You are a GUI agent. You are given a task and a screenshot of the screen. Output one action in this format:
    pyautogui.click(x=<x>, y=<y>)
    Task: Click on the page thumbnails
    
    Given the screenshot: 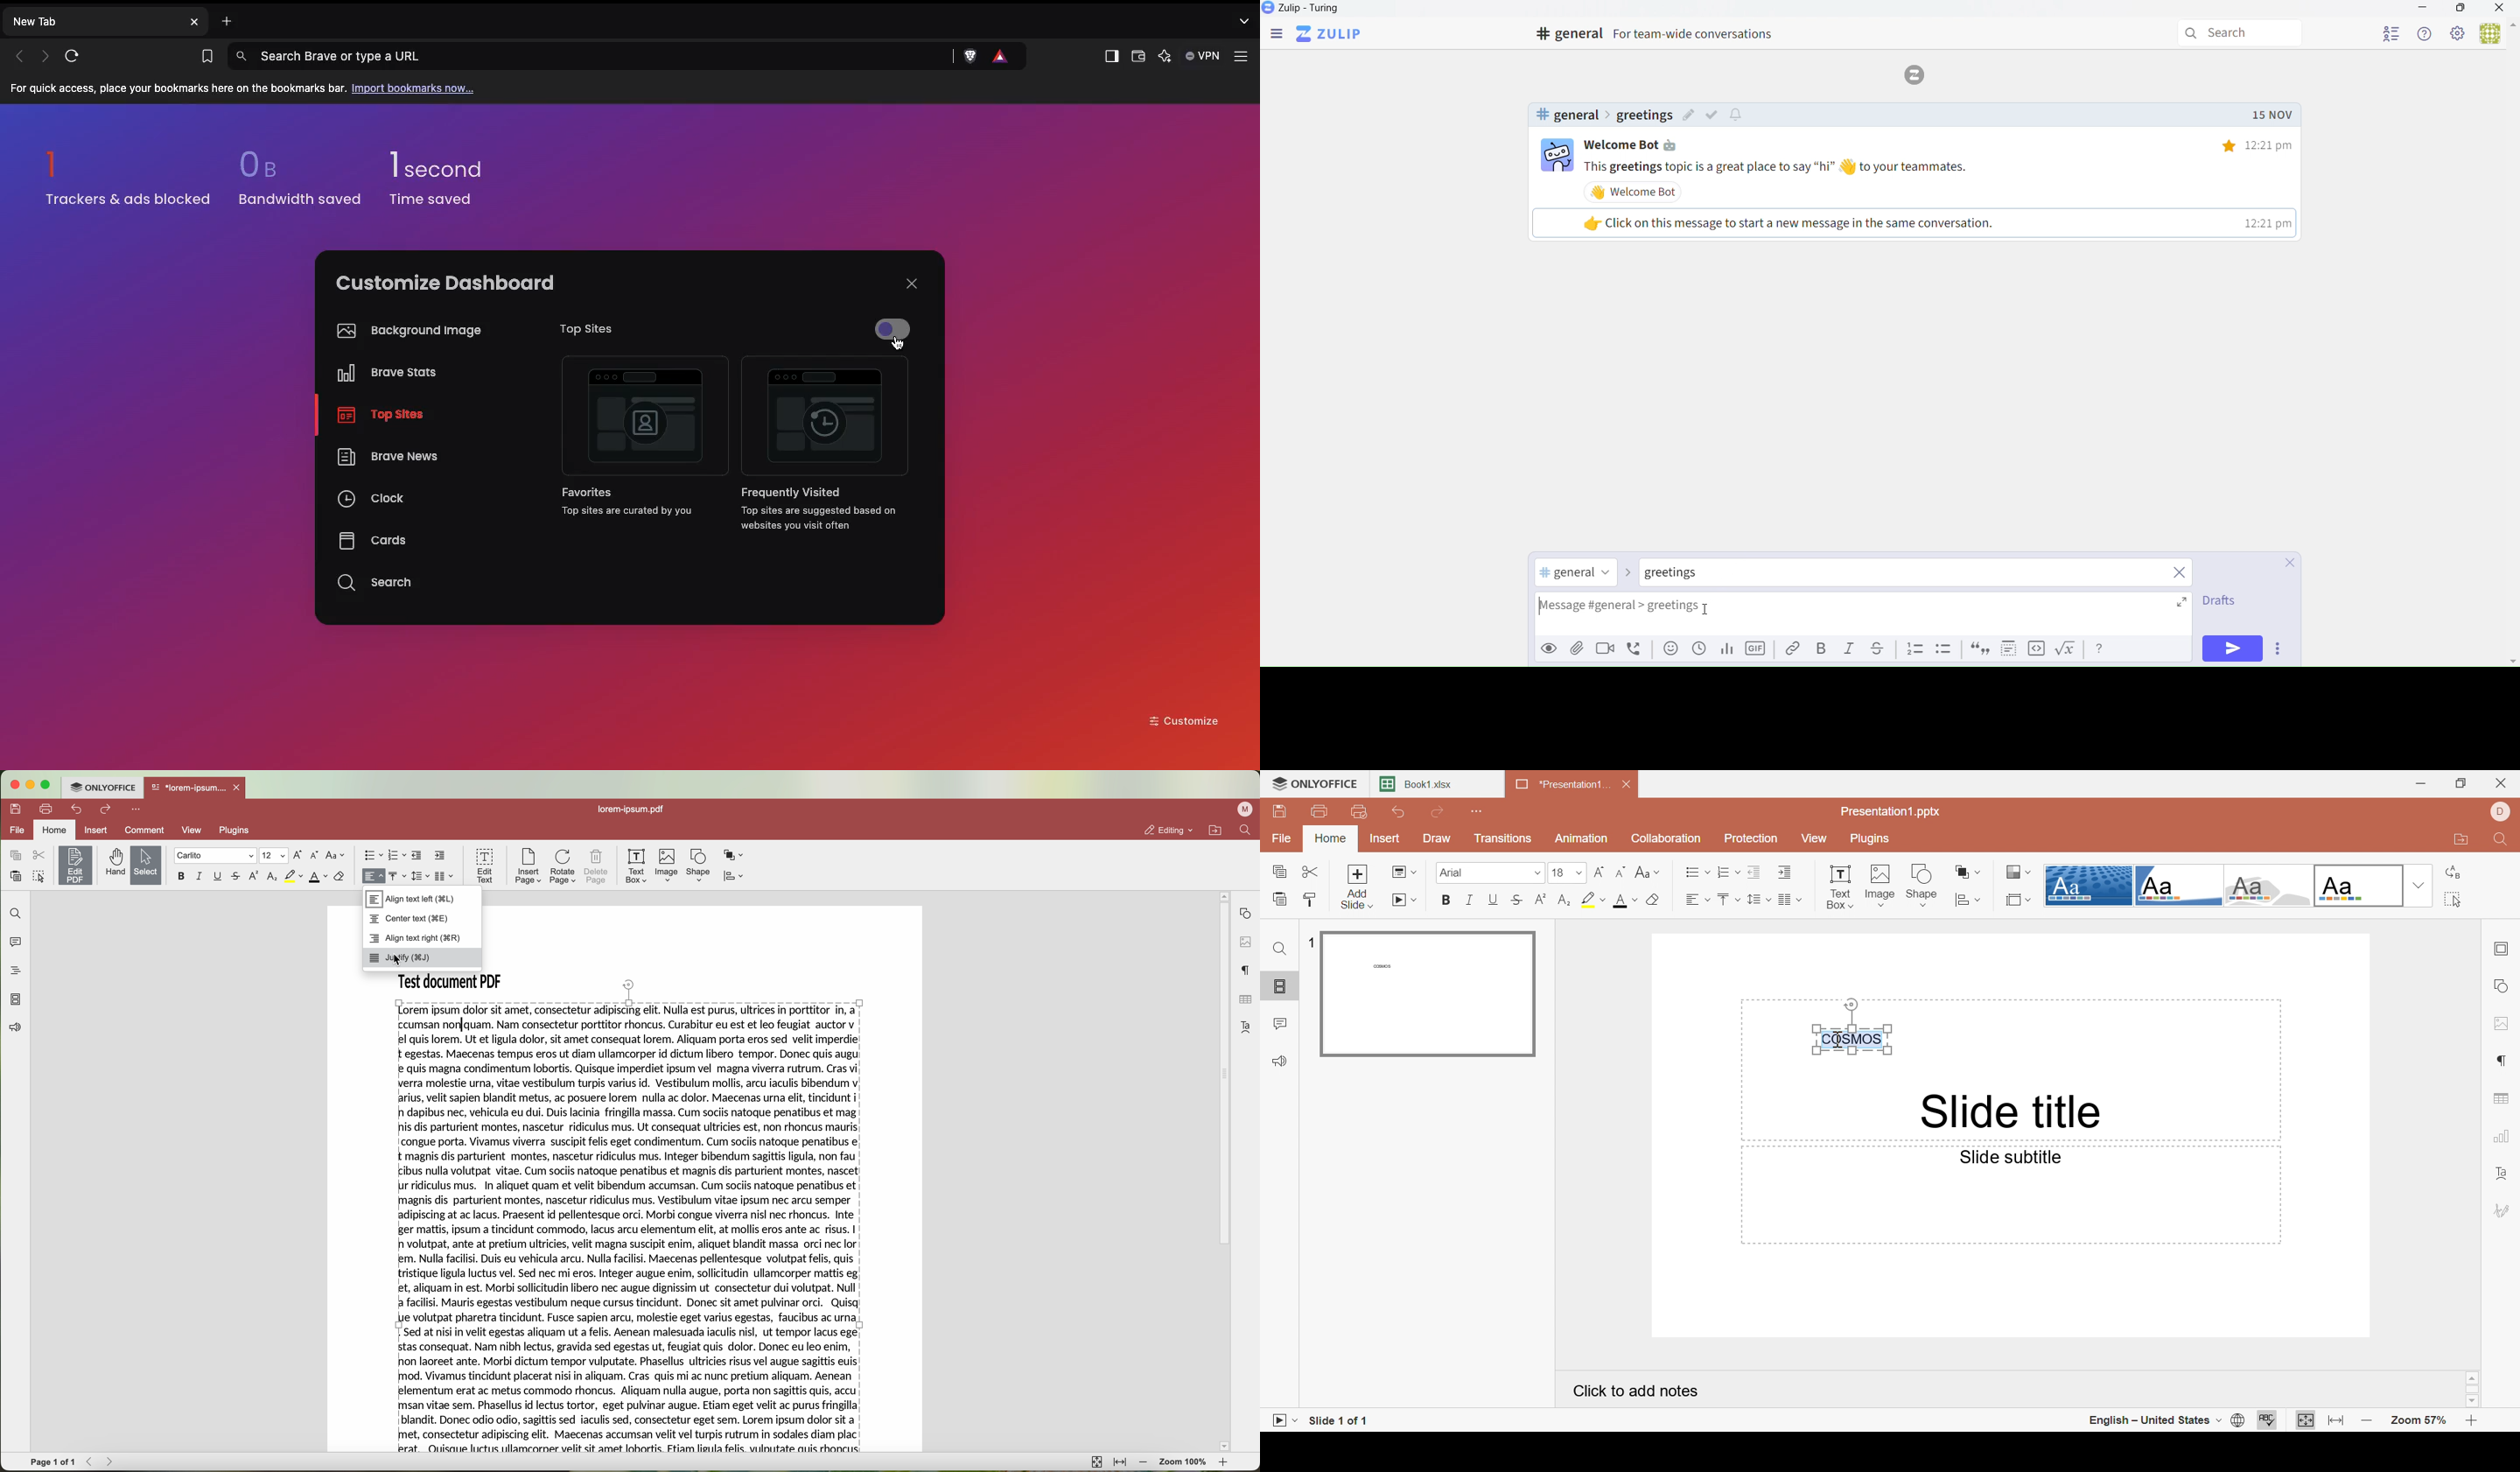 What is the action you would take?
    pyautogui.click(x=16, y=1000)
    